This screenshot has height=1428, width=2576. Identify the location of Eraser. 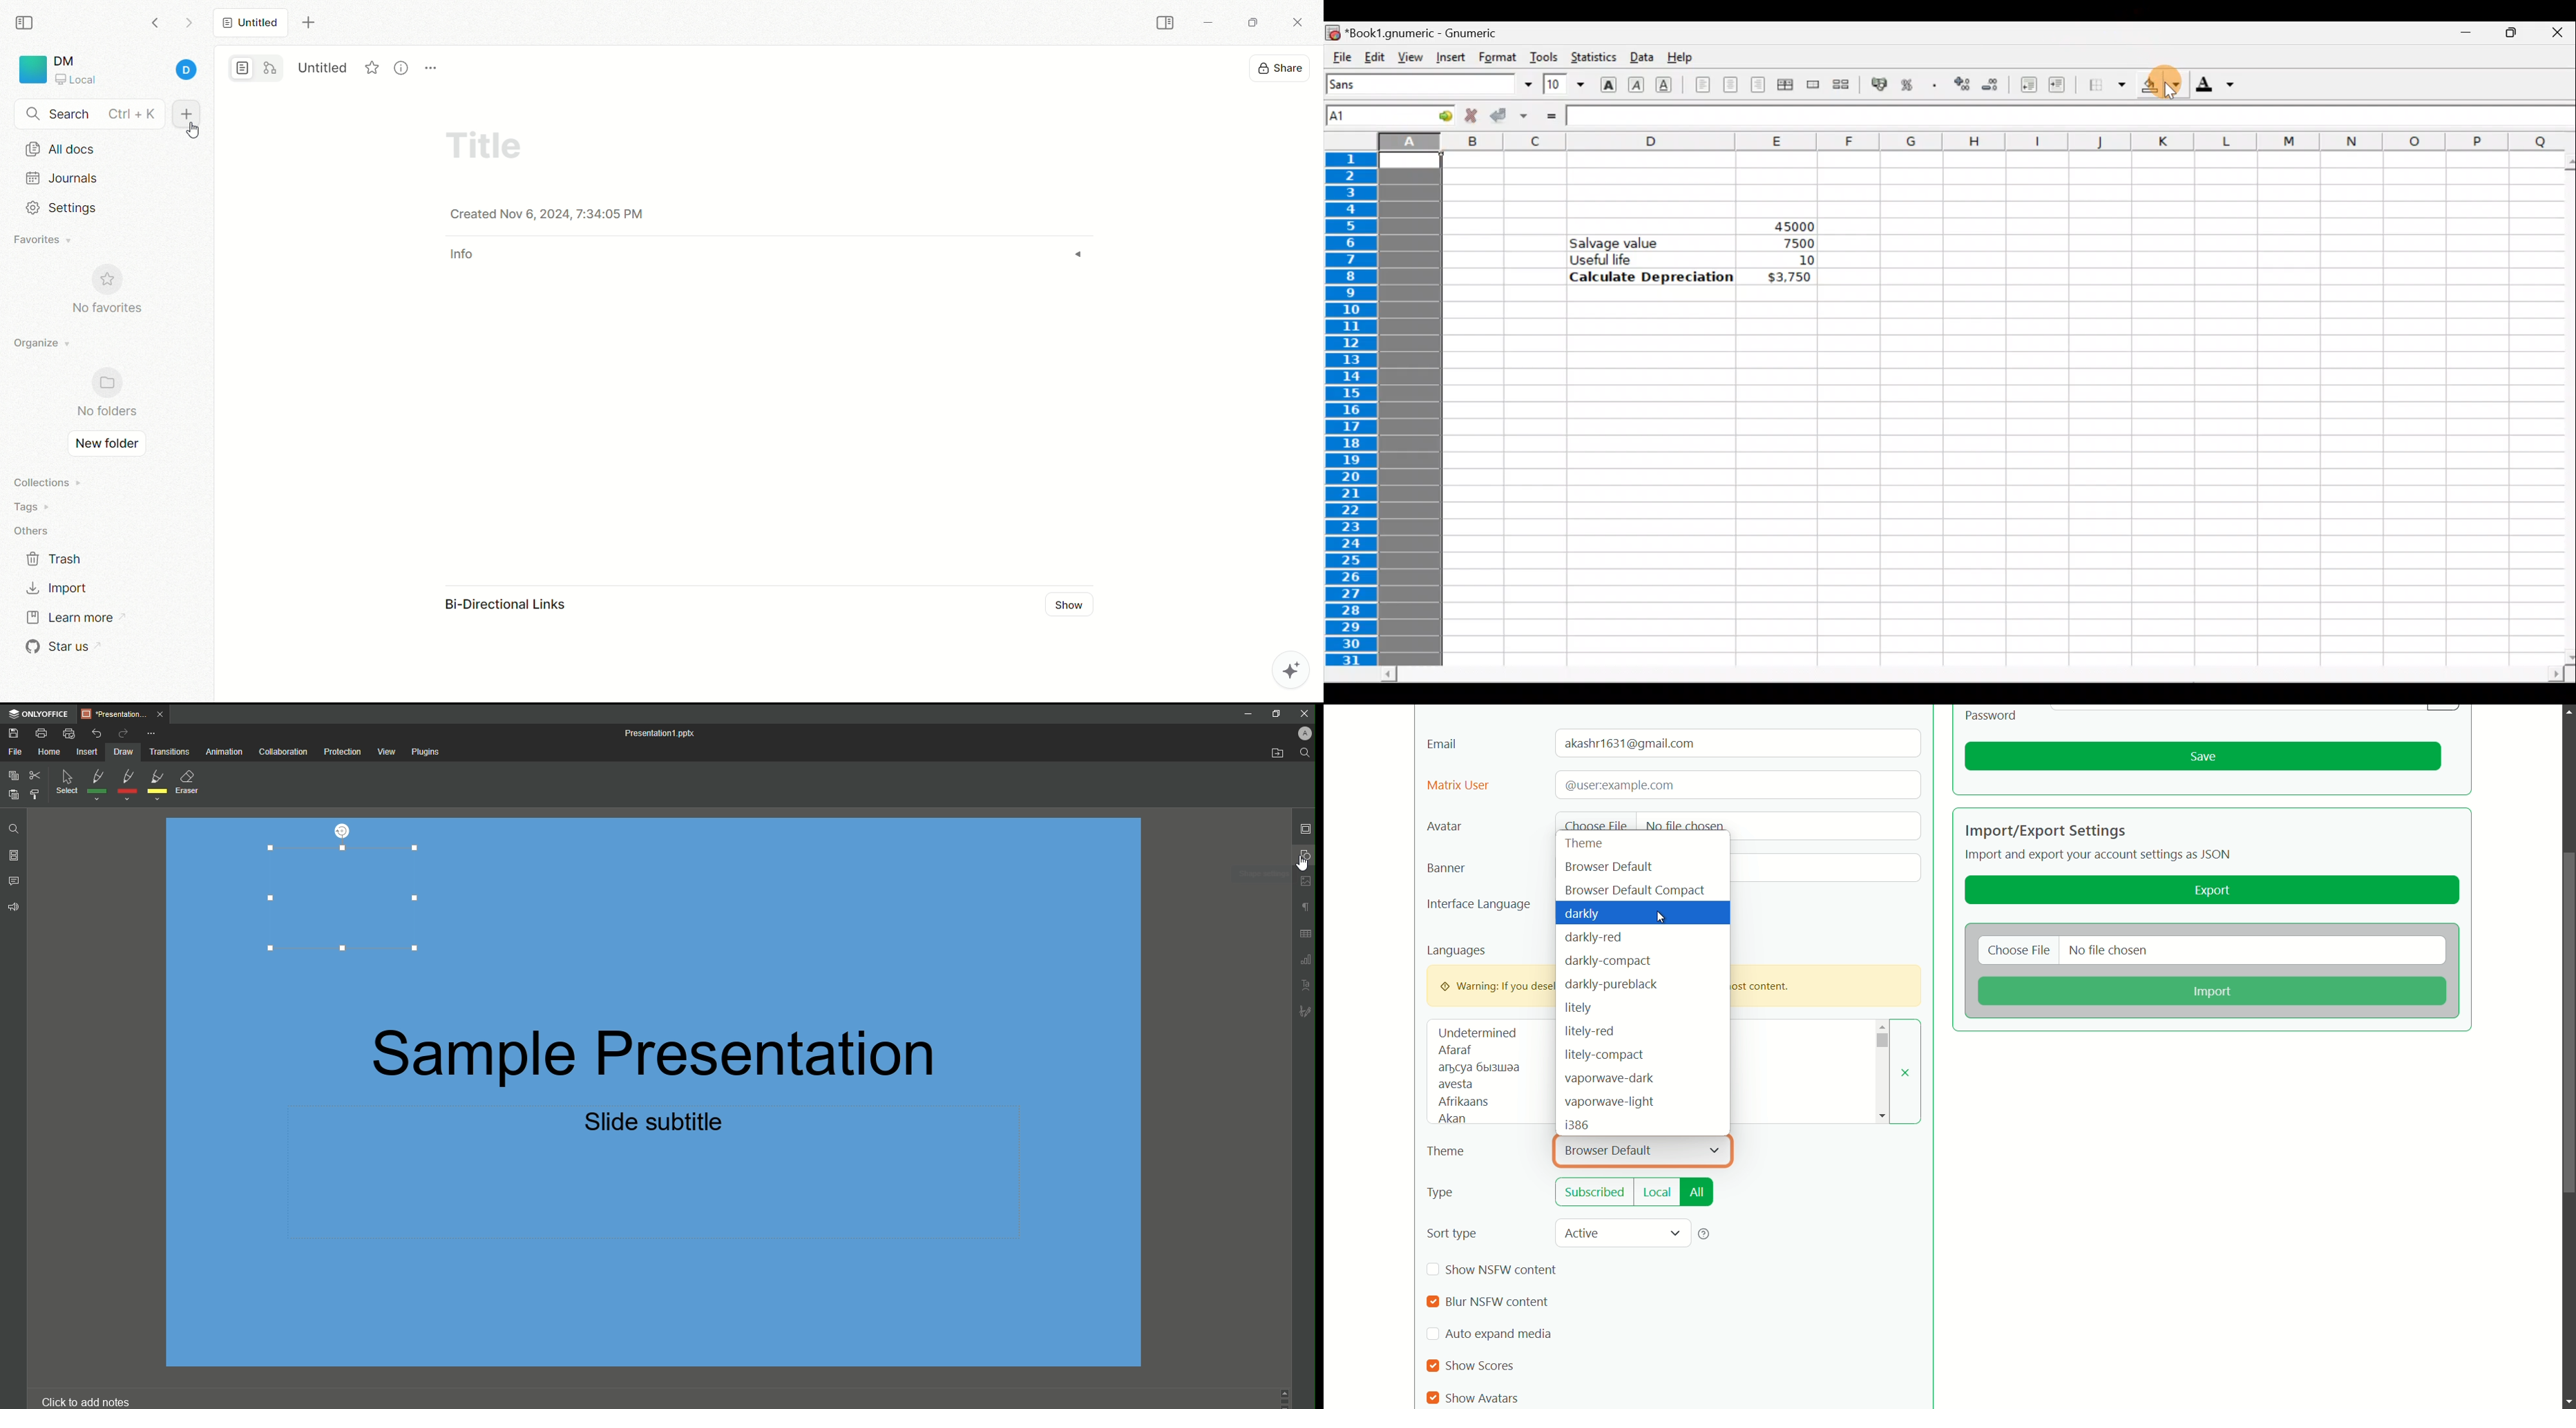
(192, 783).